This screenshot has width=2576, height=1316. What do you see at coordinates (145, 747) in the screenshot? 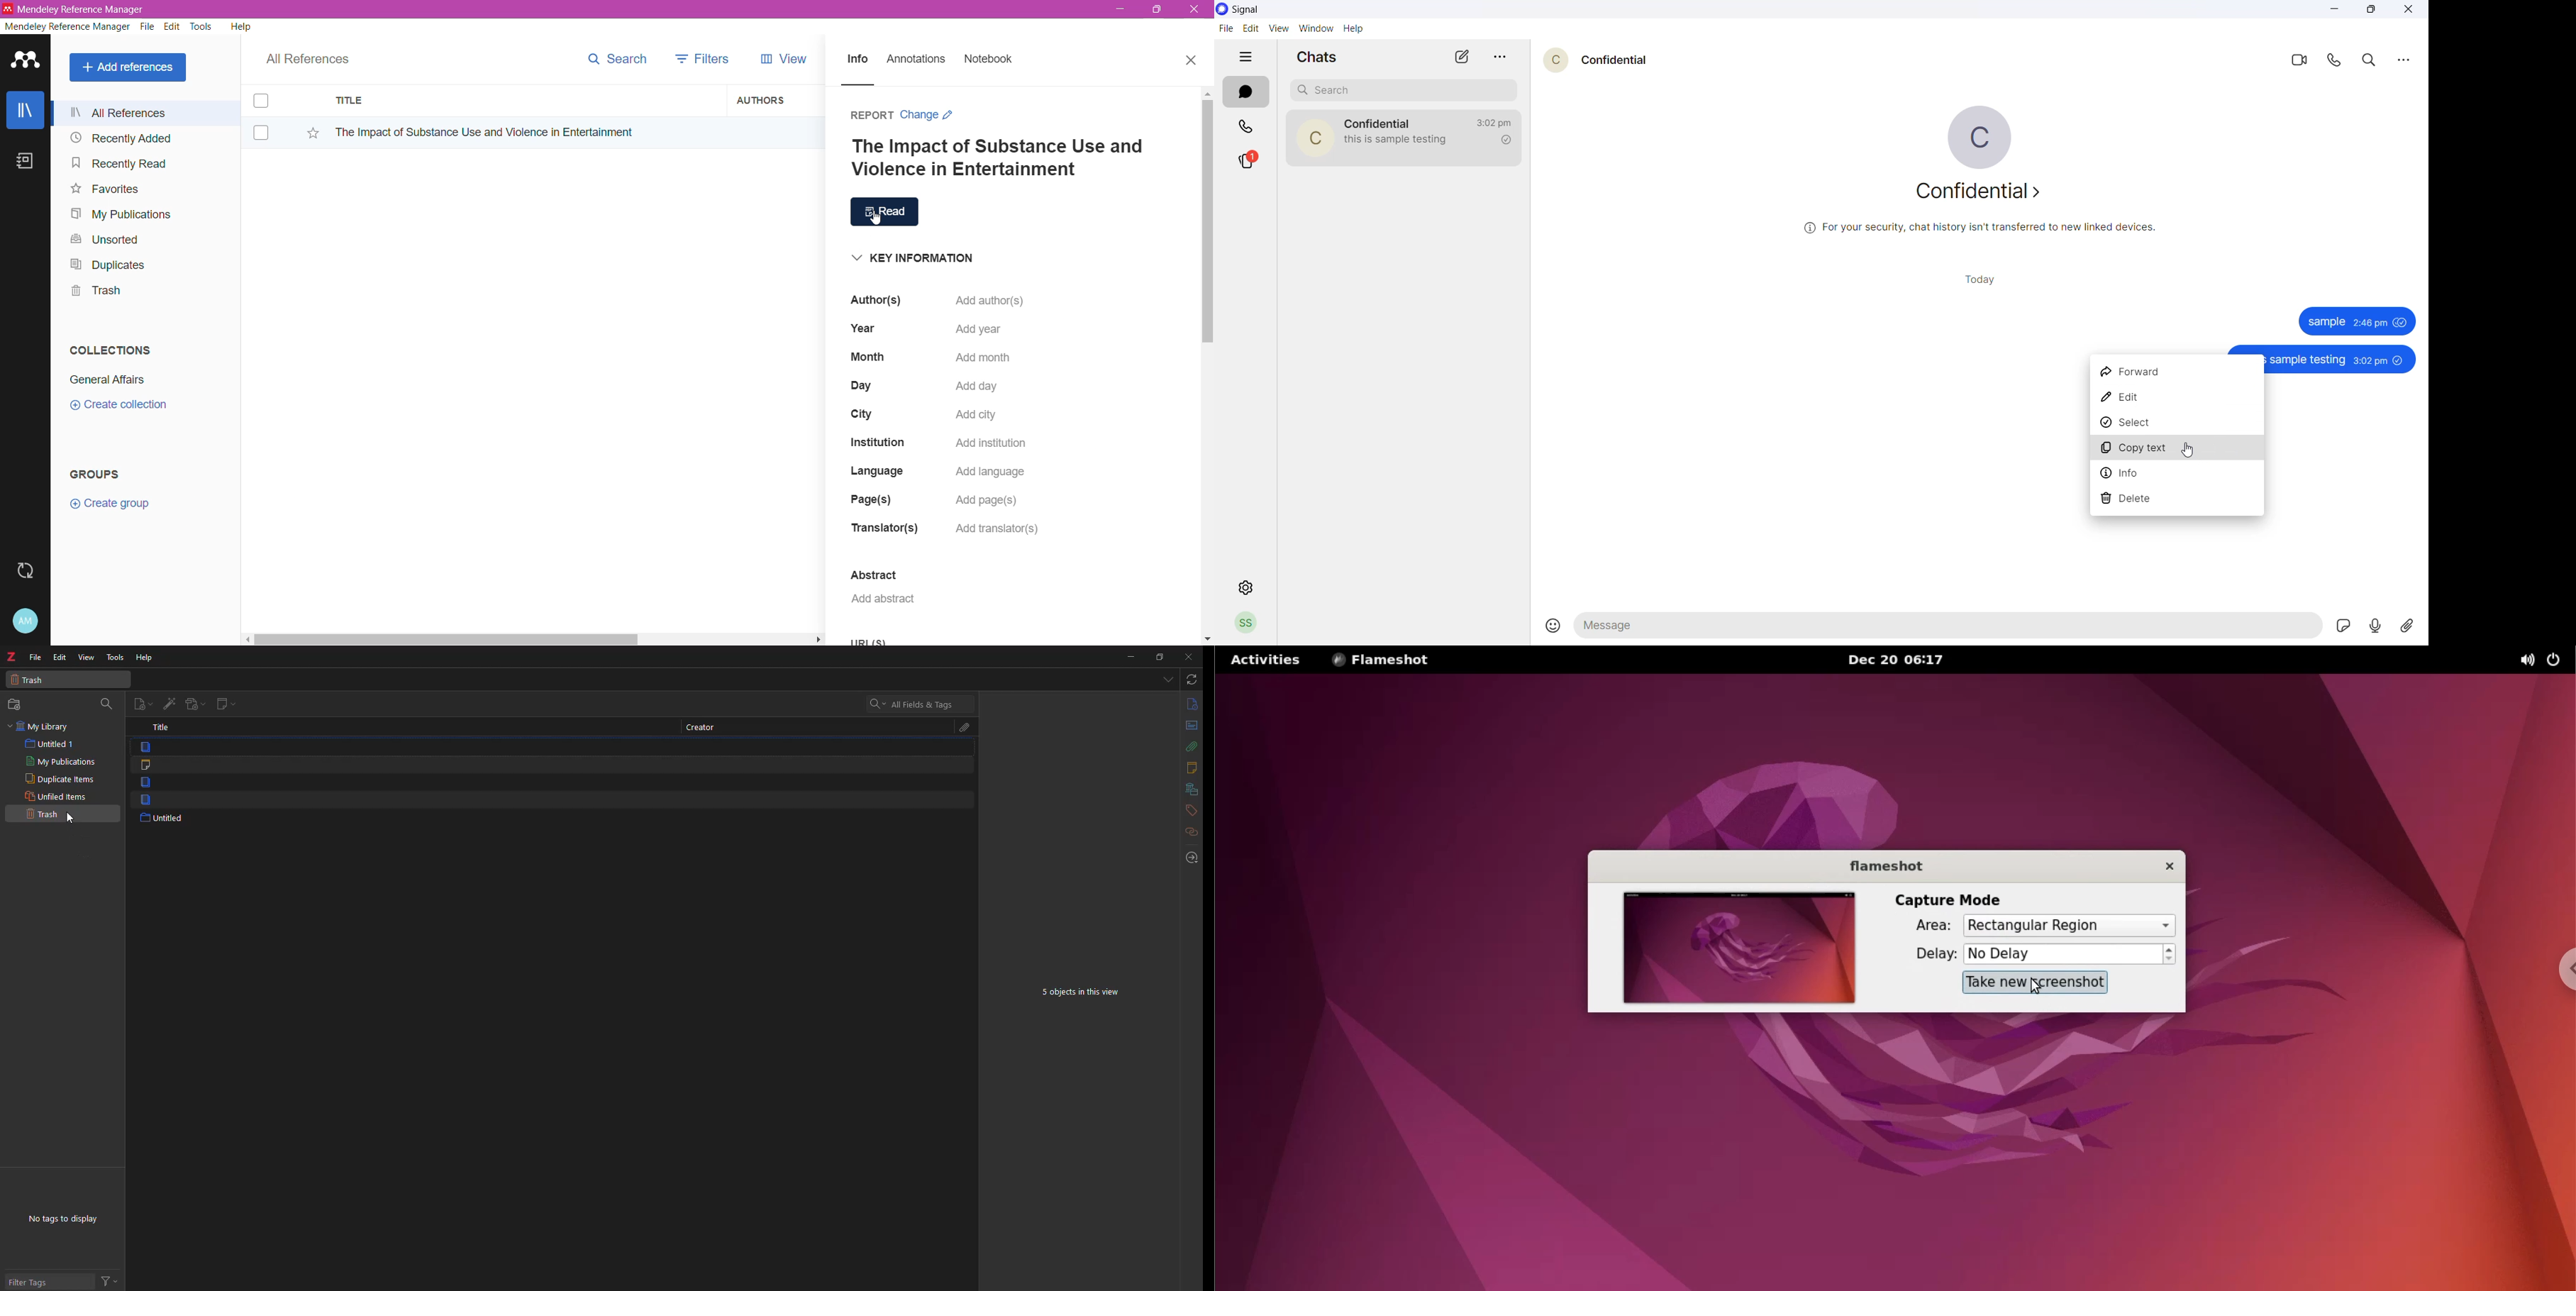
I see `item` at bounding box center [145, 747].